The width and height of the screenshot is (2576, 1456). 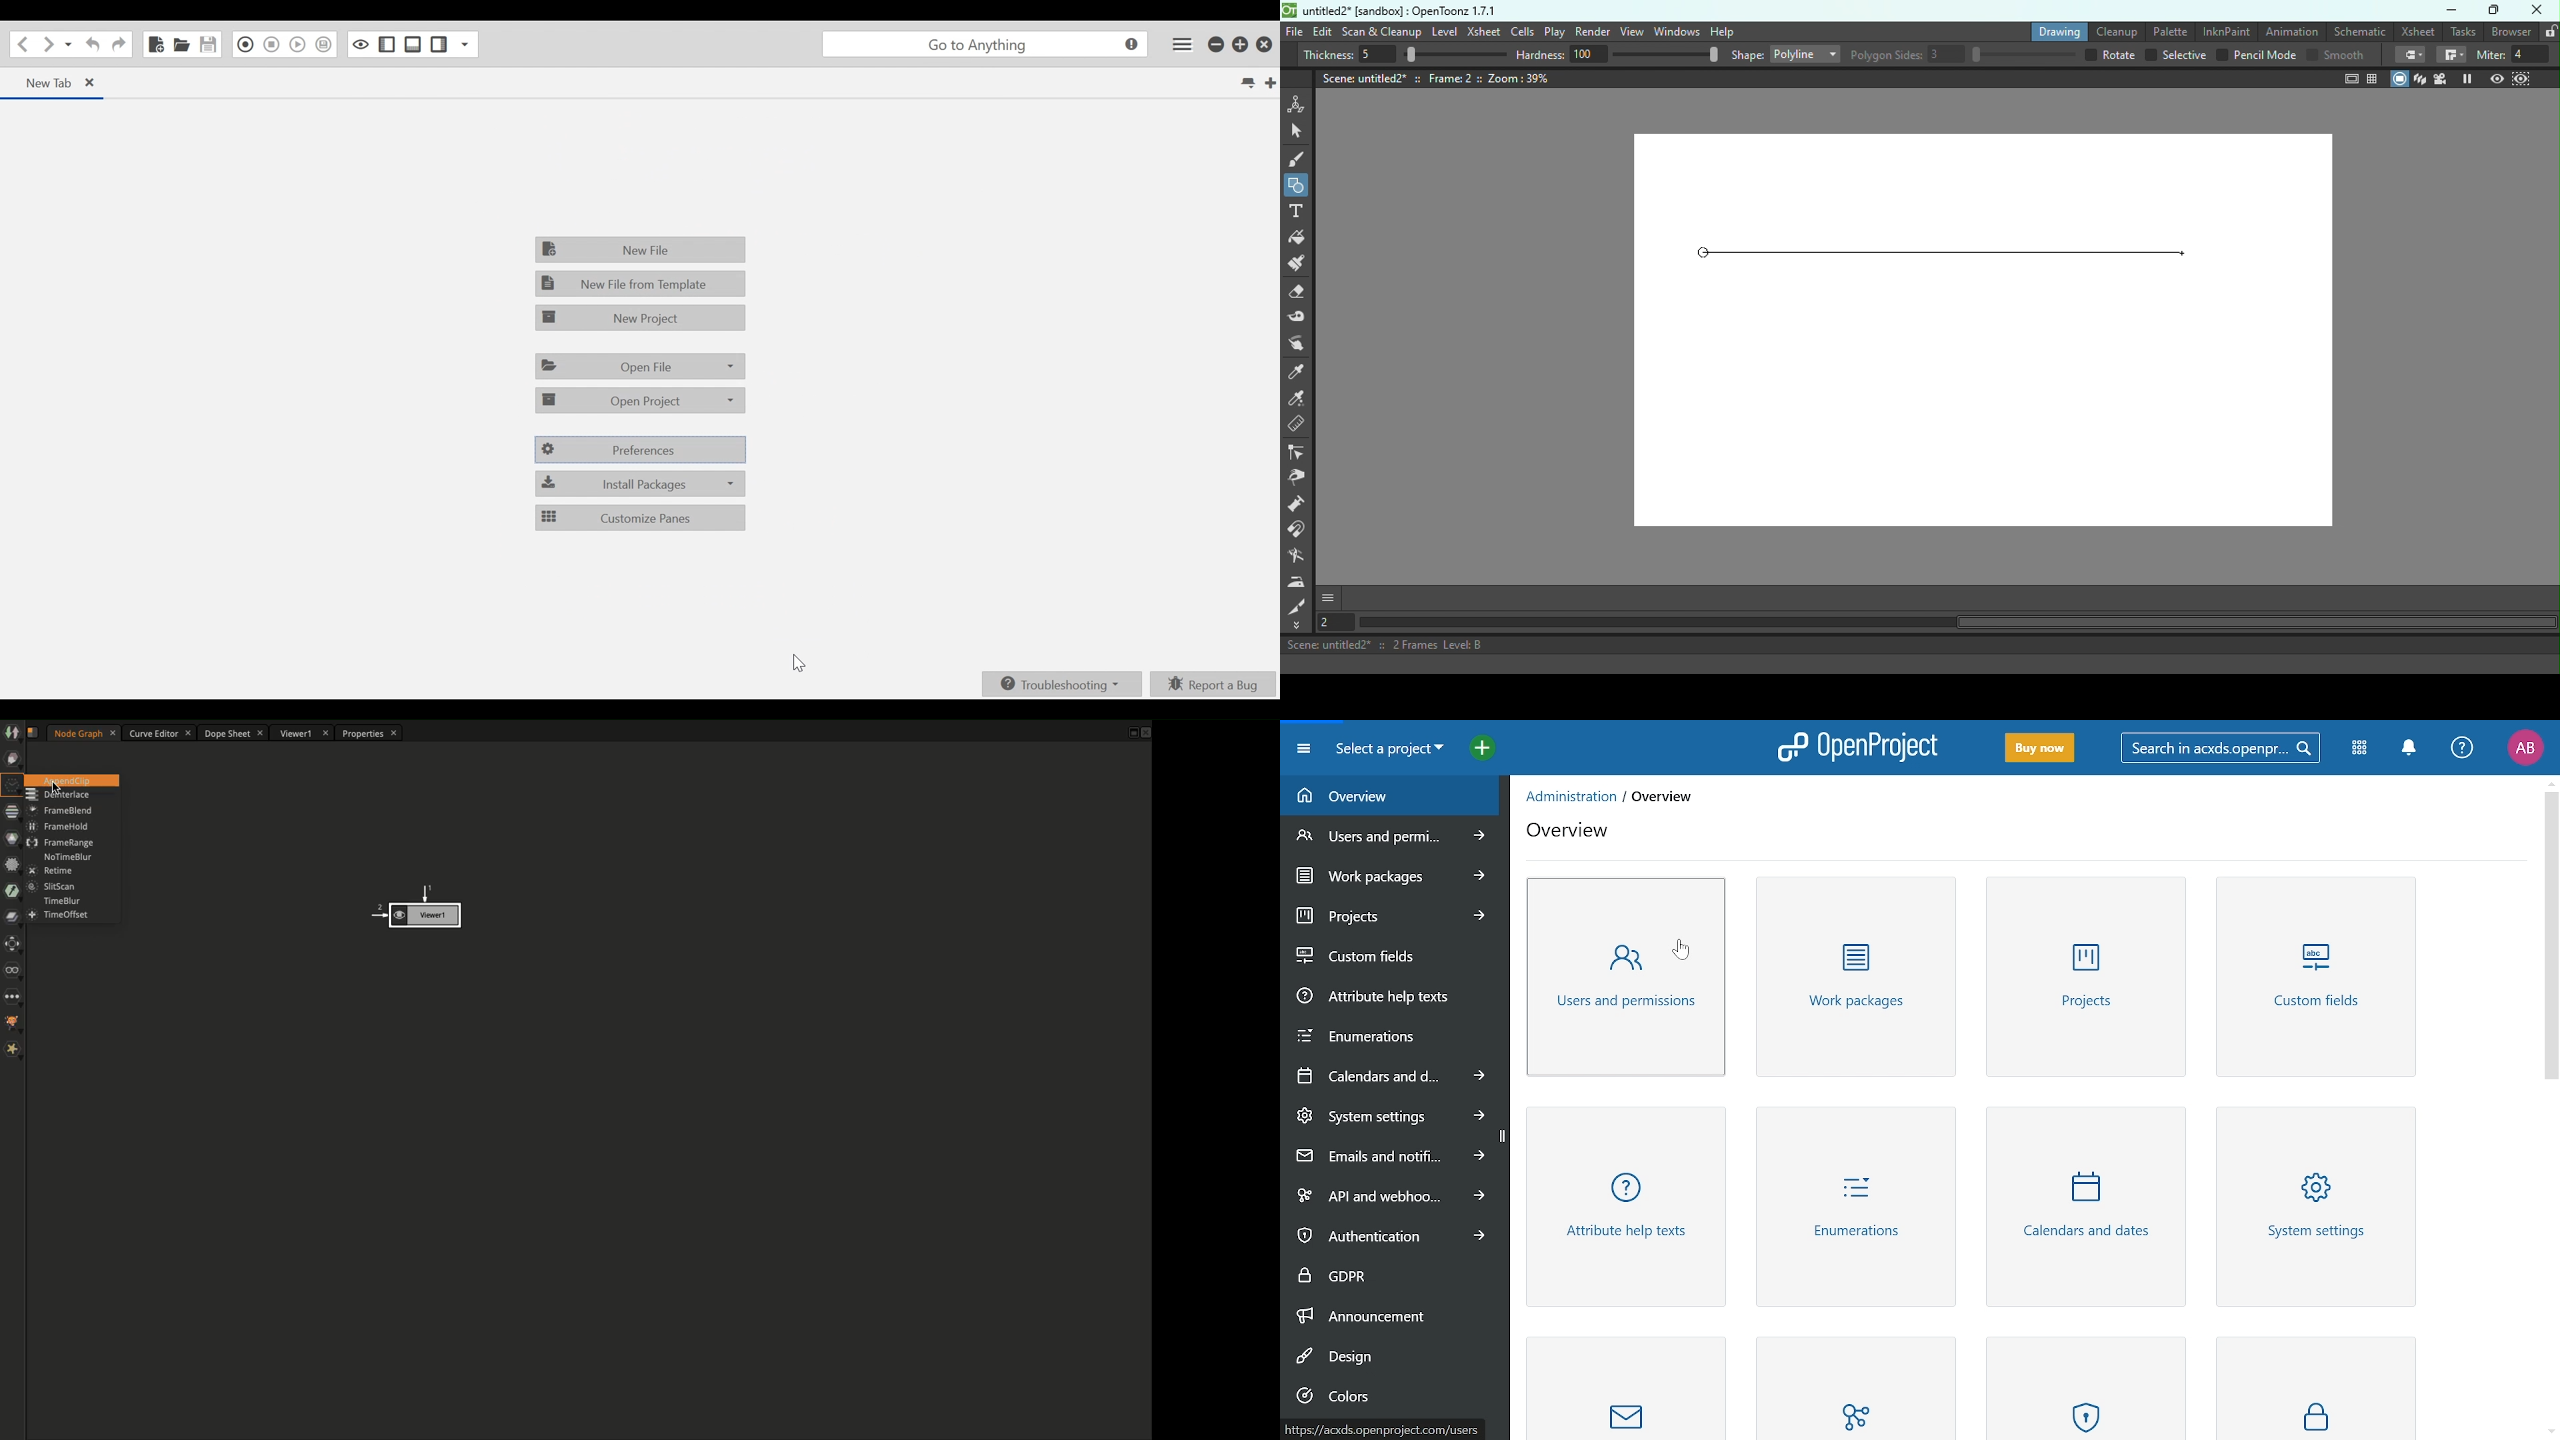 What do you see at coordinates (1267, 44) in the screenshot?
I see `close` at bounding box center [1267, 44].